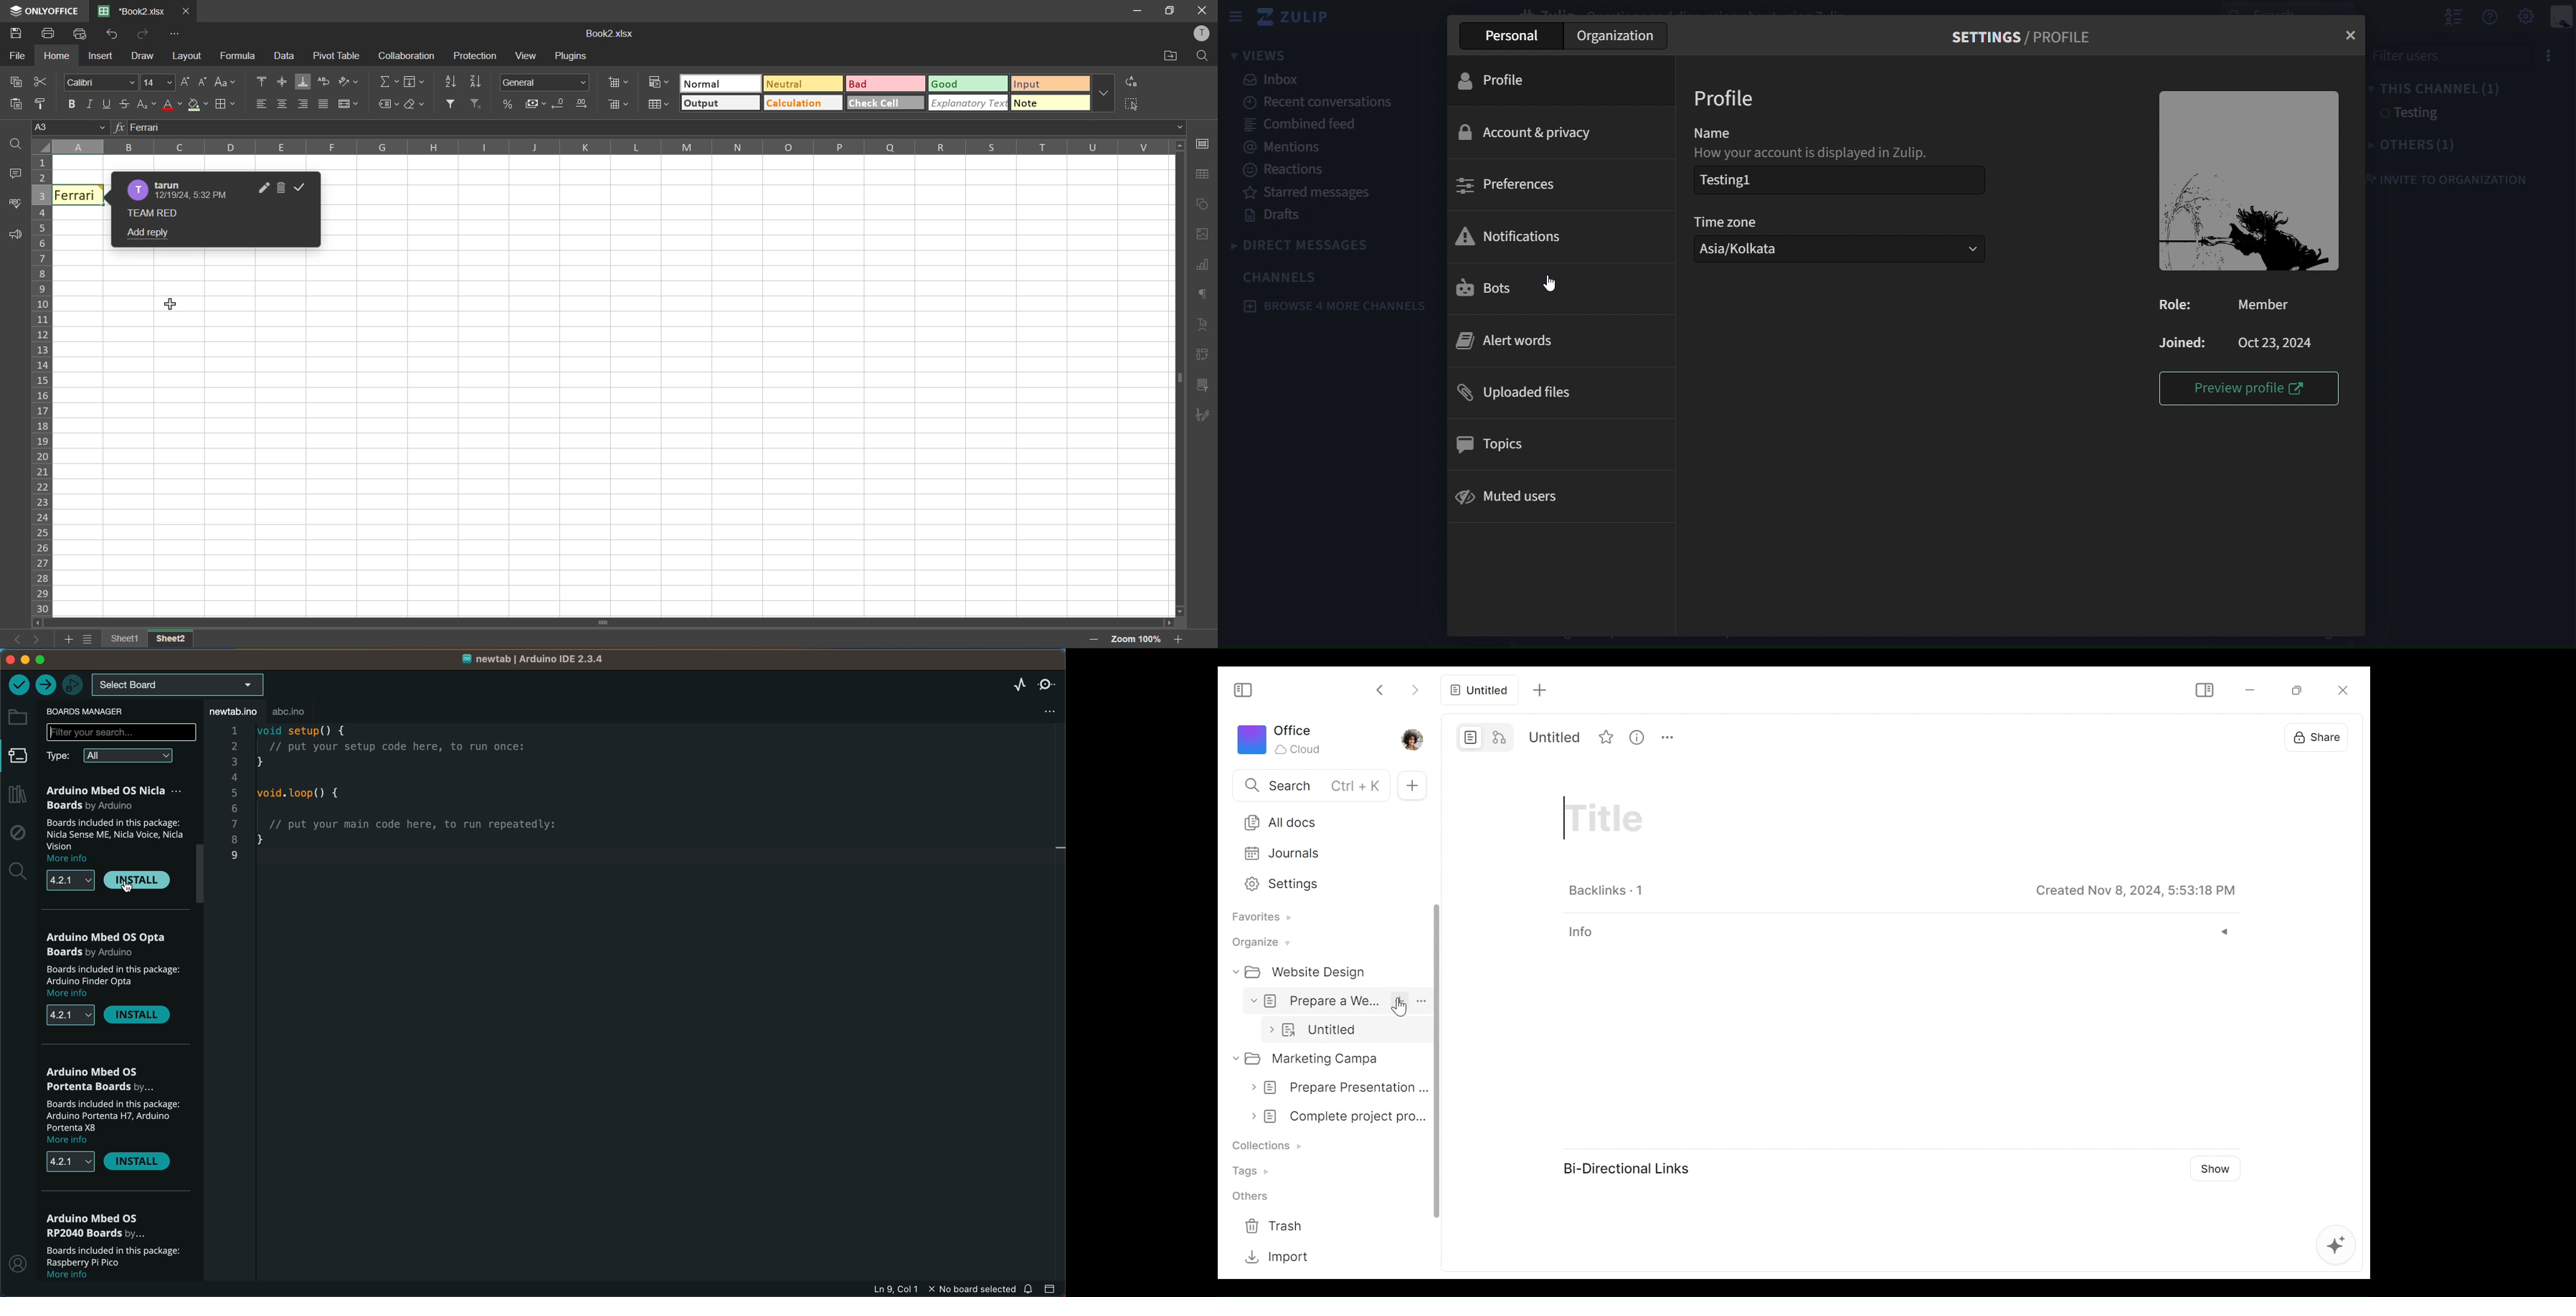 The width and height of the screenshot is (2576, 1316). I want to click on borders, so click(225, 105).